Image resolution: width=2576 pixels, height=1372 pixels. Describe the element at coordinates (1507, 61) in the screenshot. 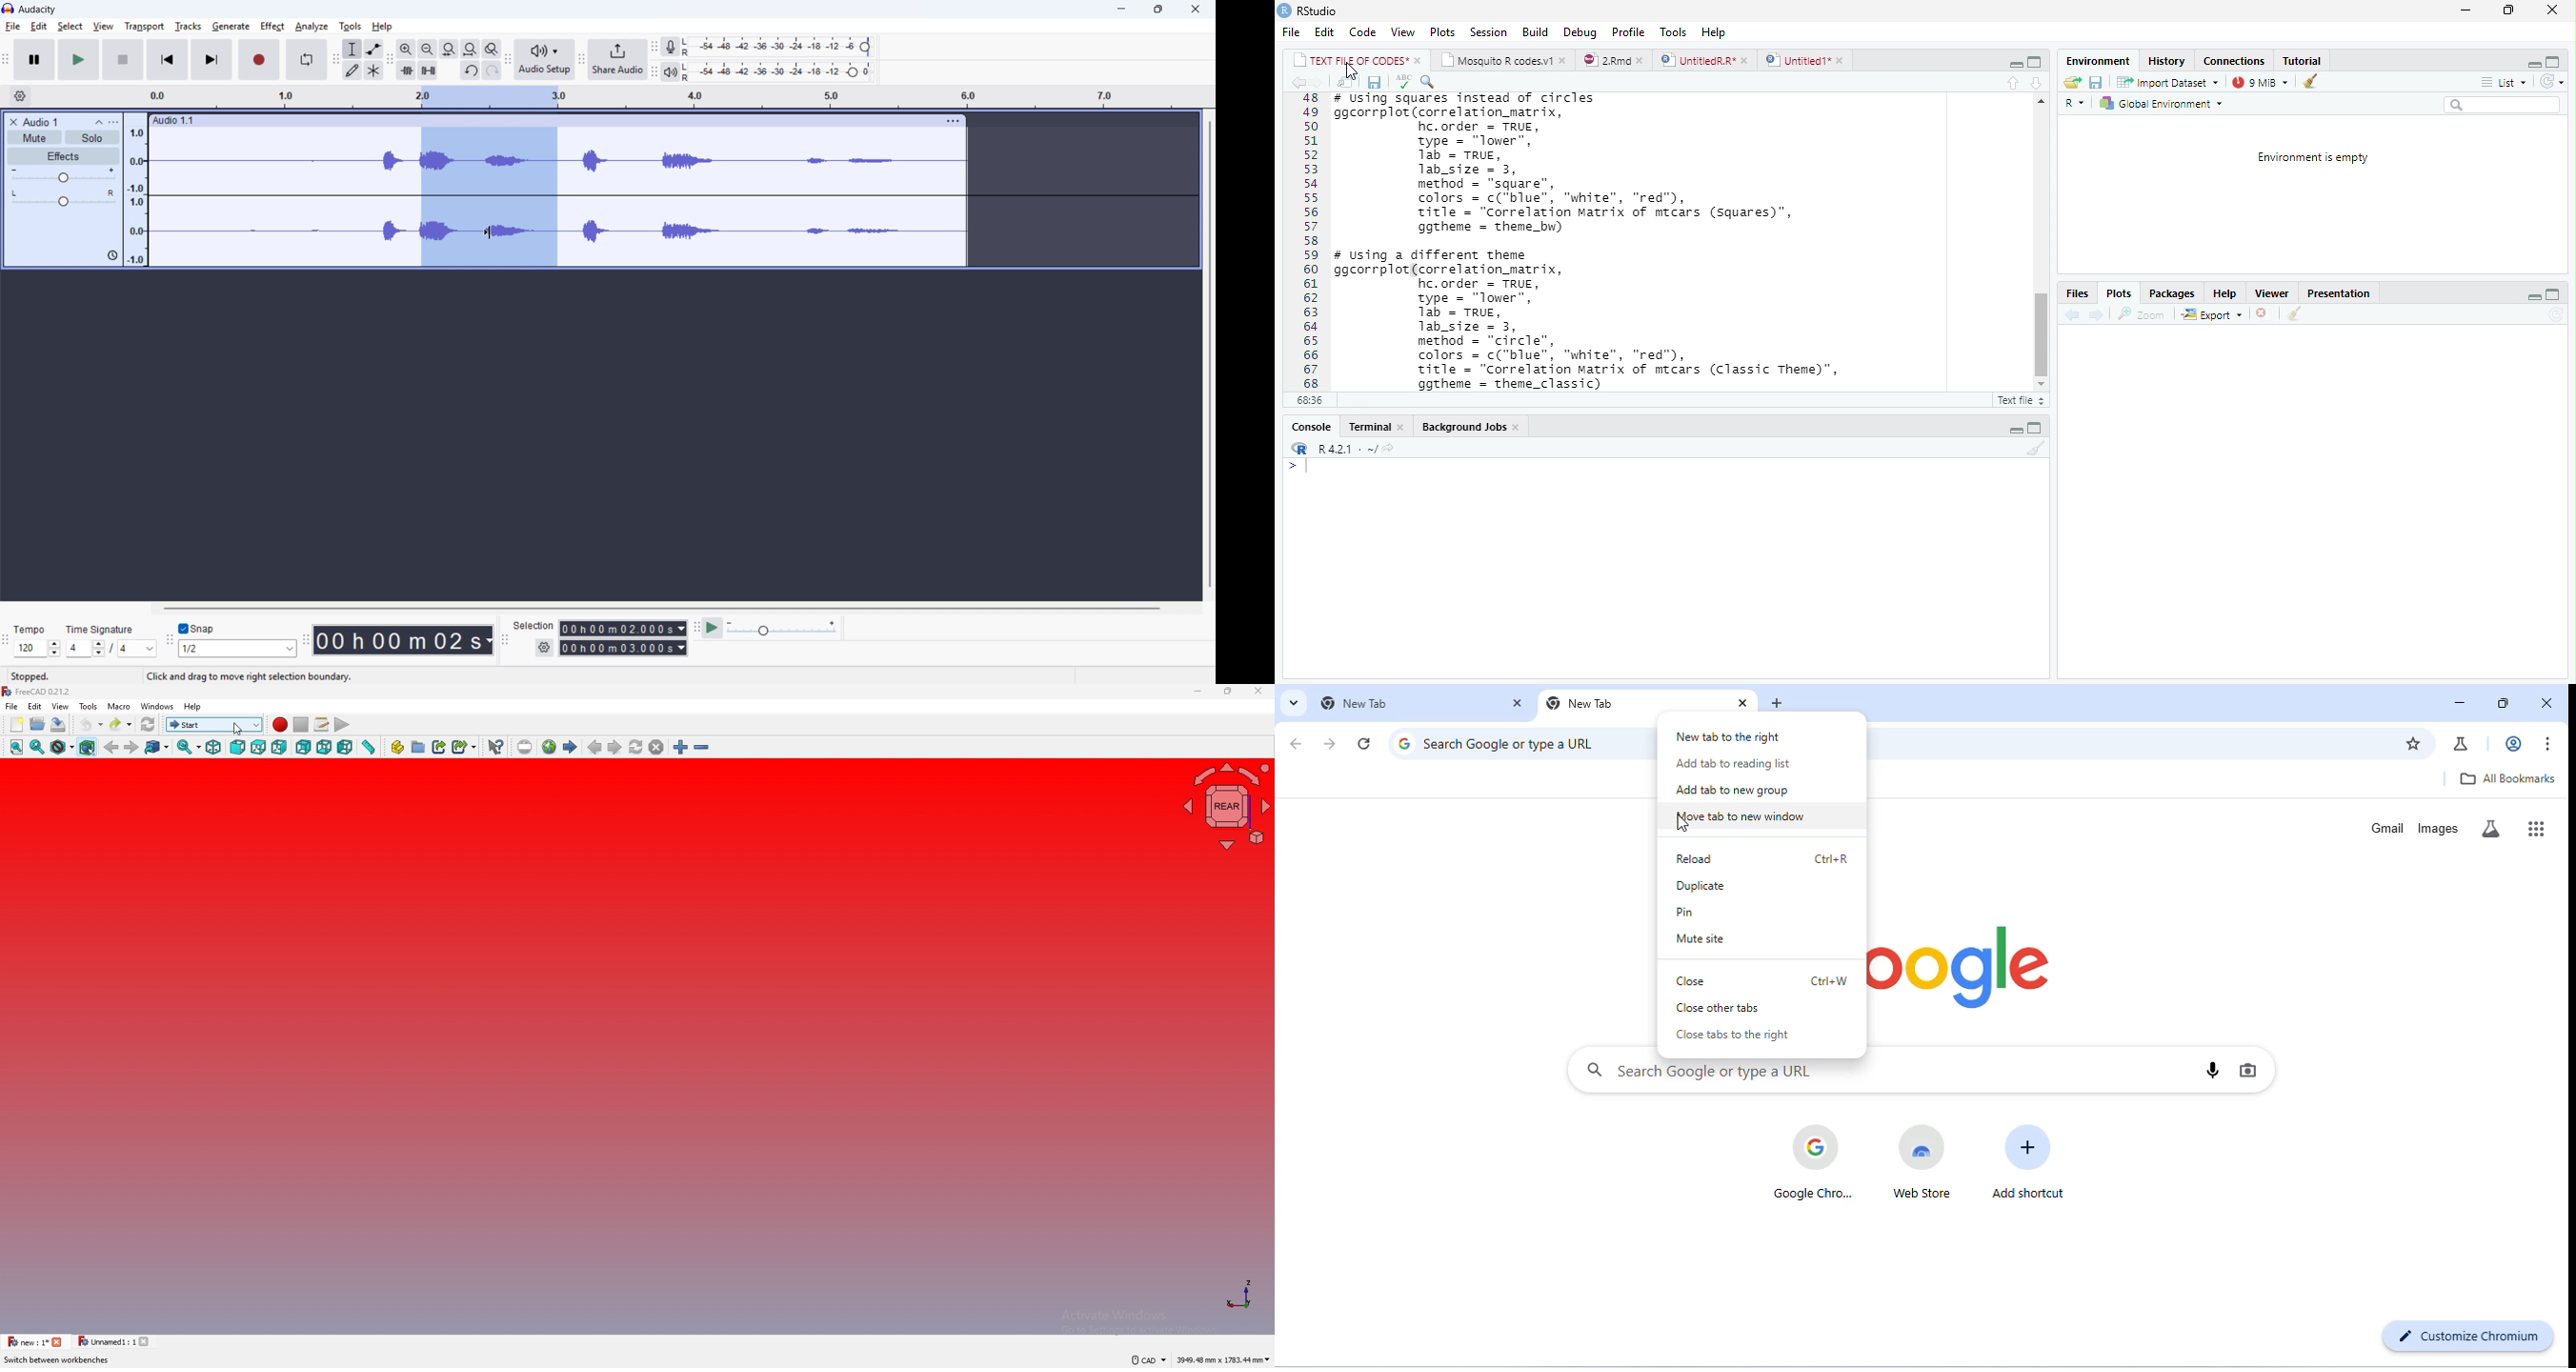

I see `Mosautto & cosesy` at that location.